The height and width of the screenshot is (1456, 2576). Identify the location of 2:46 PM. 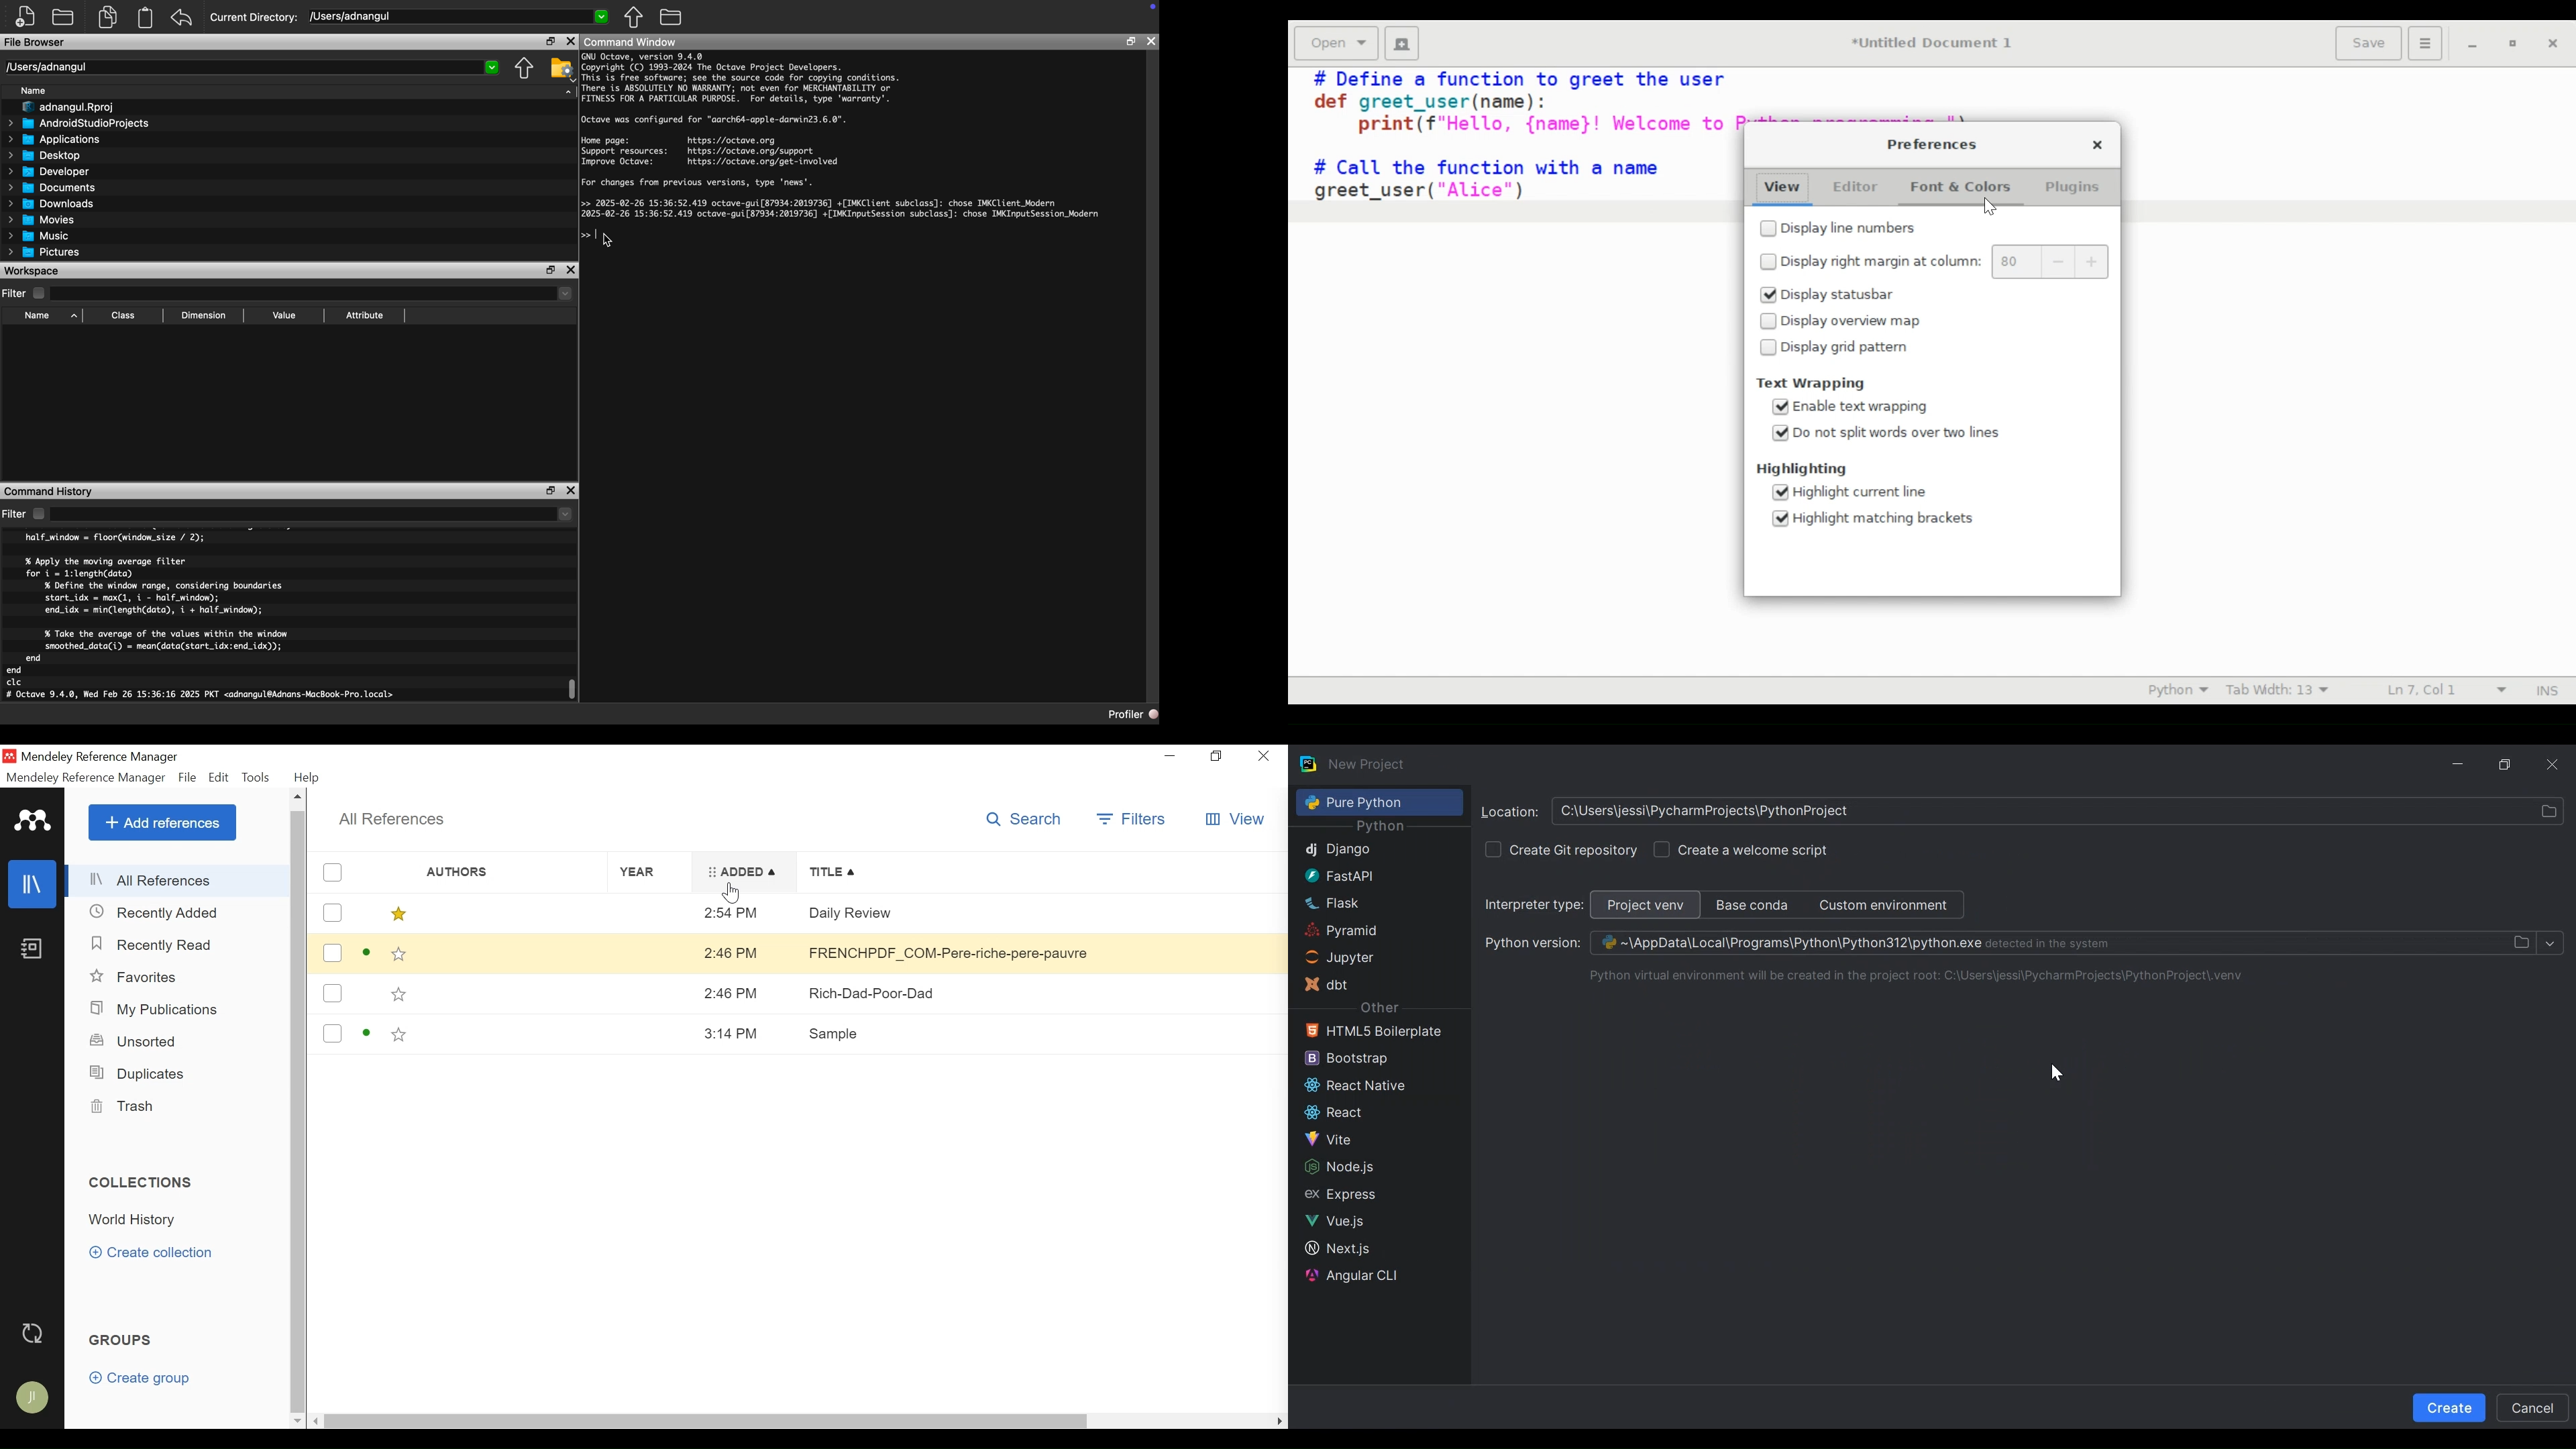
(743, 993).